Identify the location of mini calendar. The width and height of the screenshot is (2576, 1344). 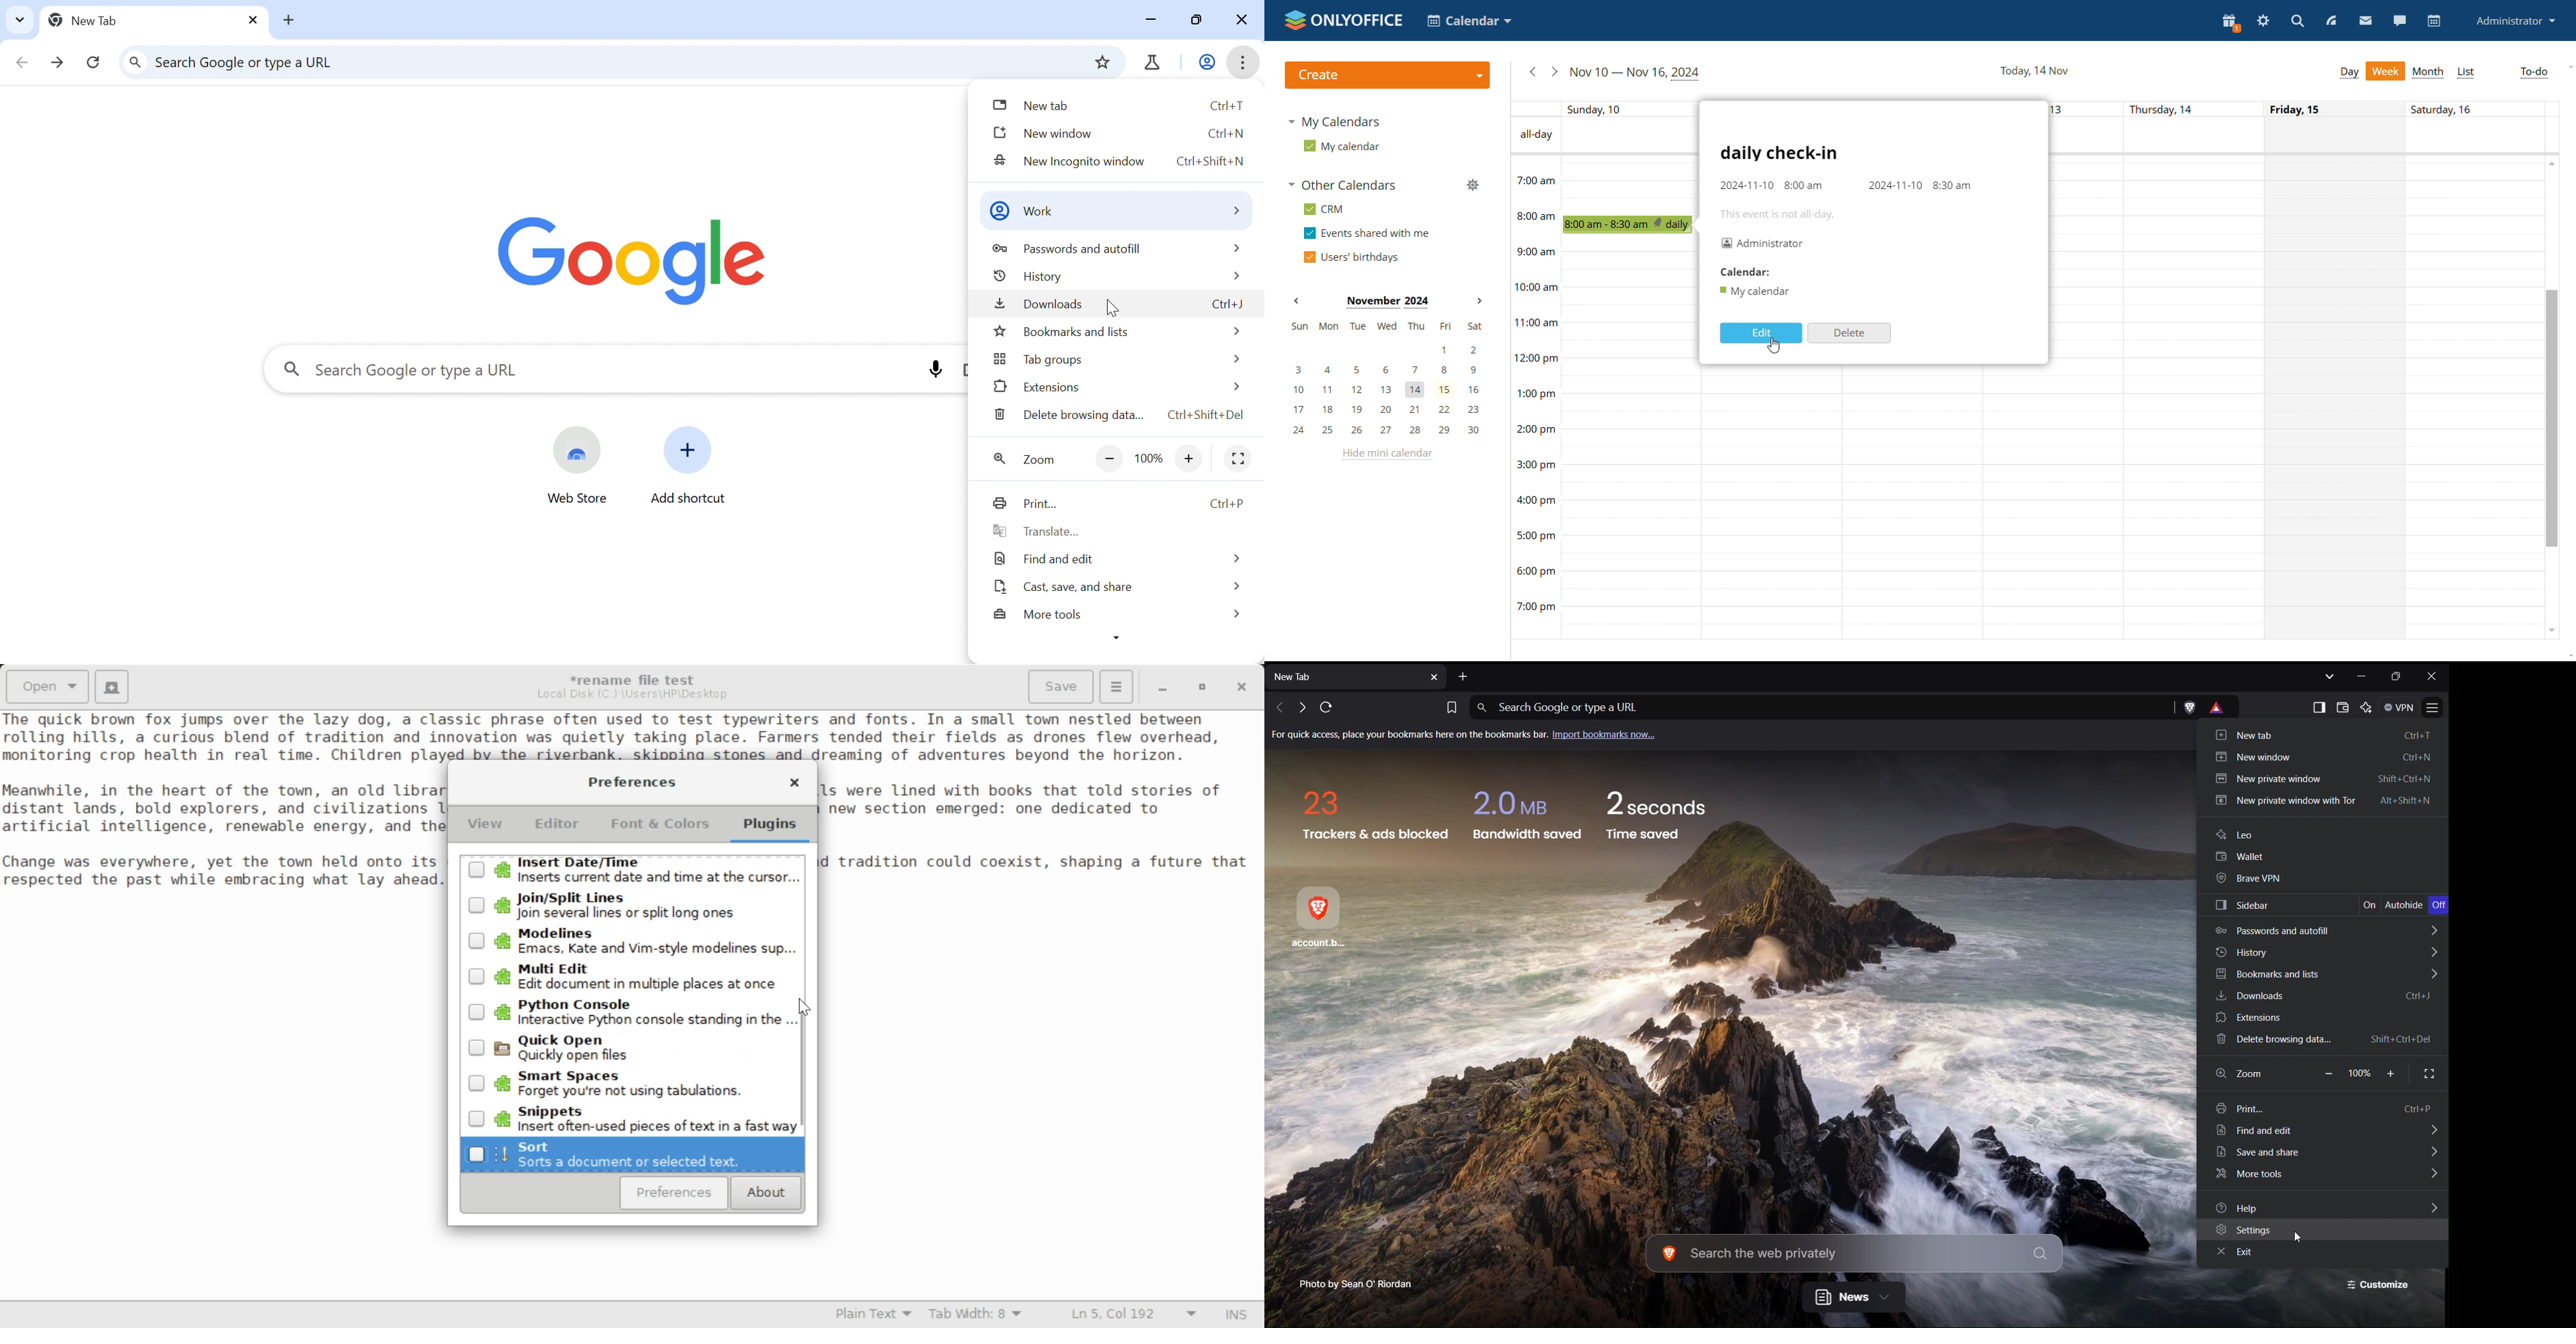
(1386, 380).